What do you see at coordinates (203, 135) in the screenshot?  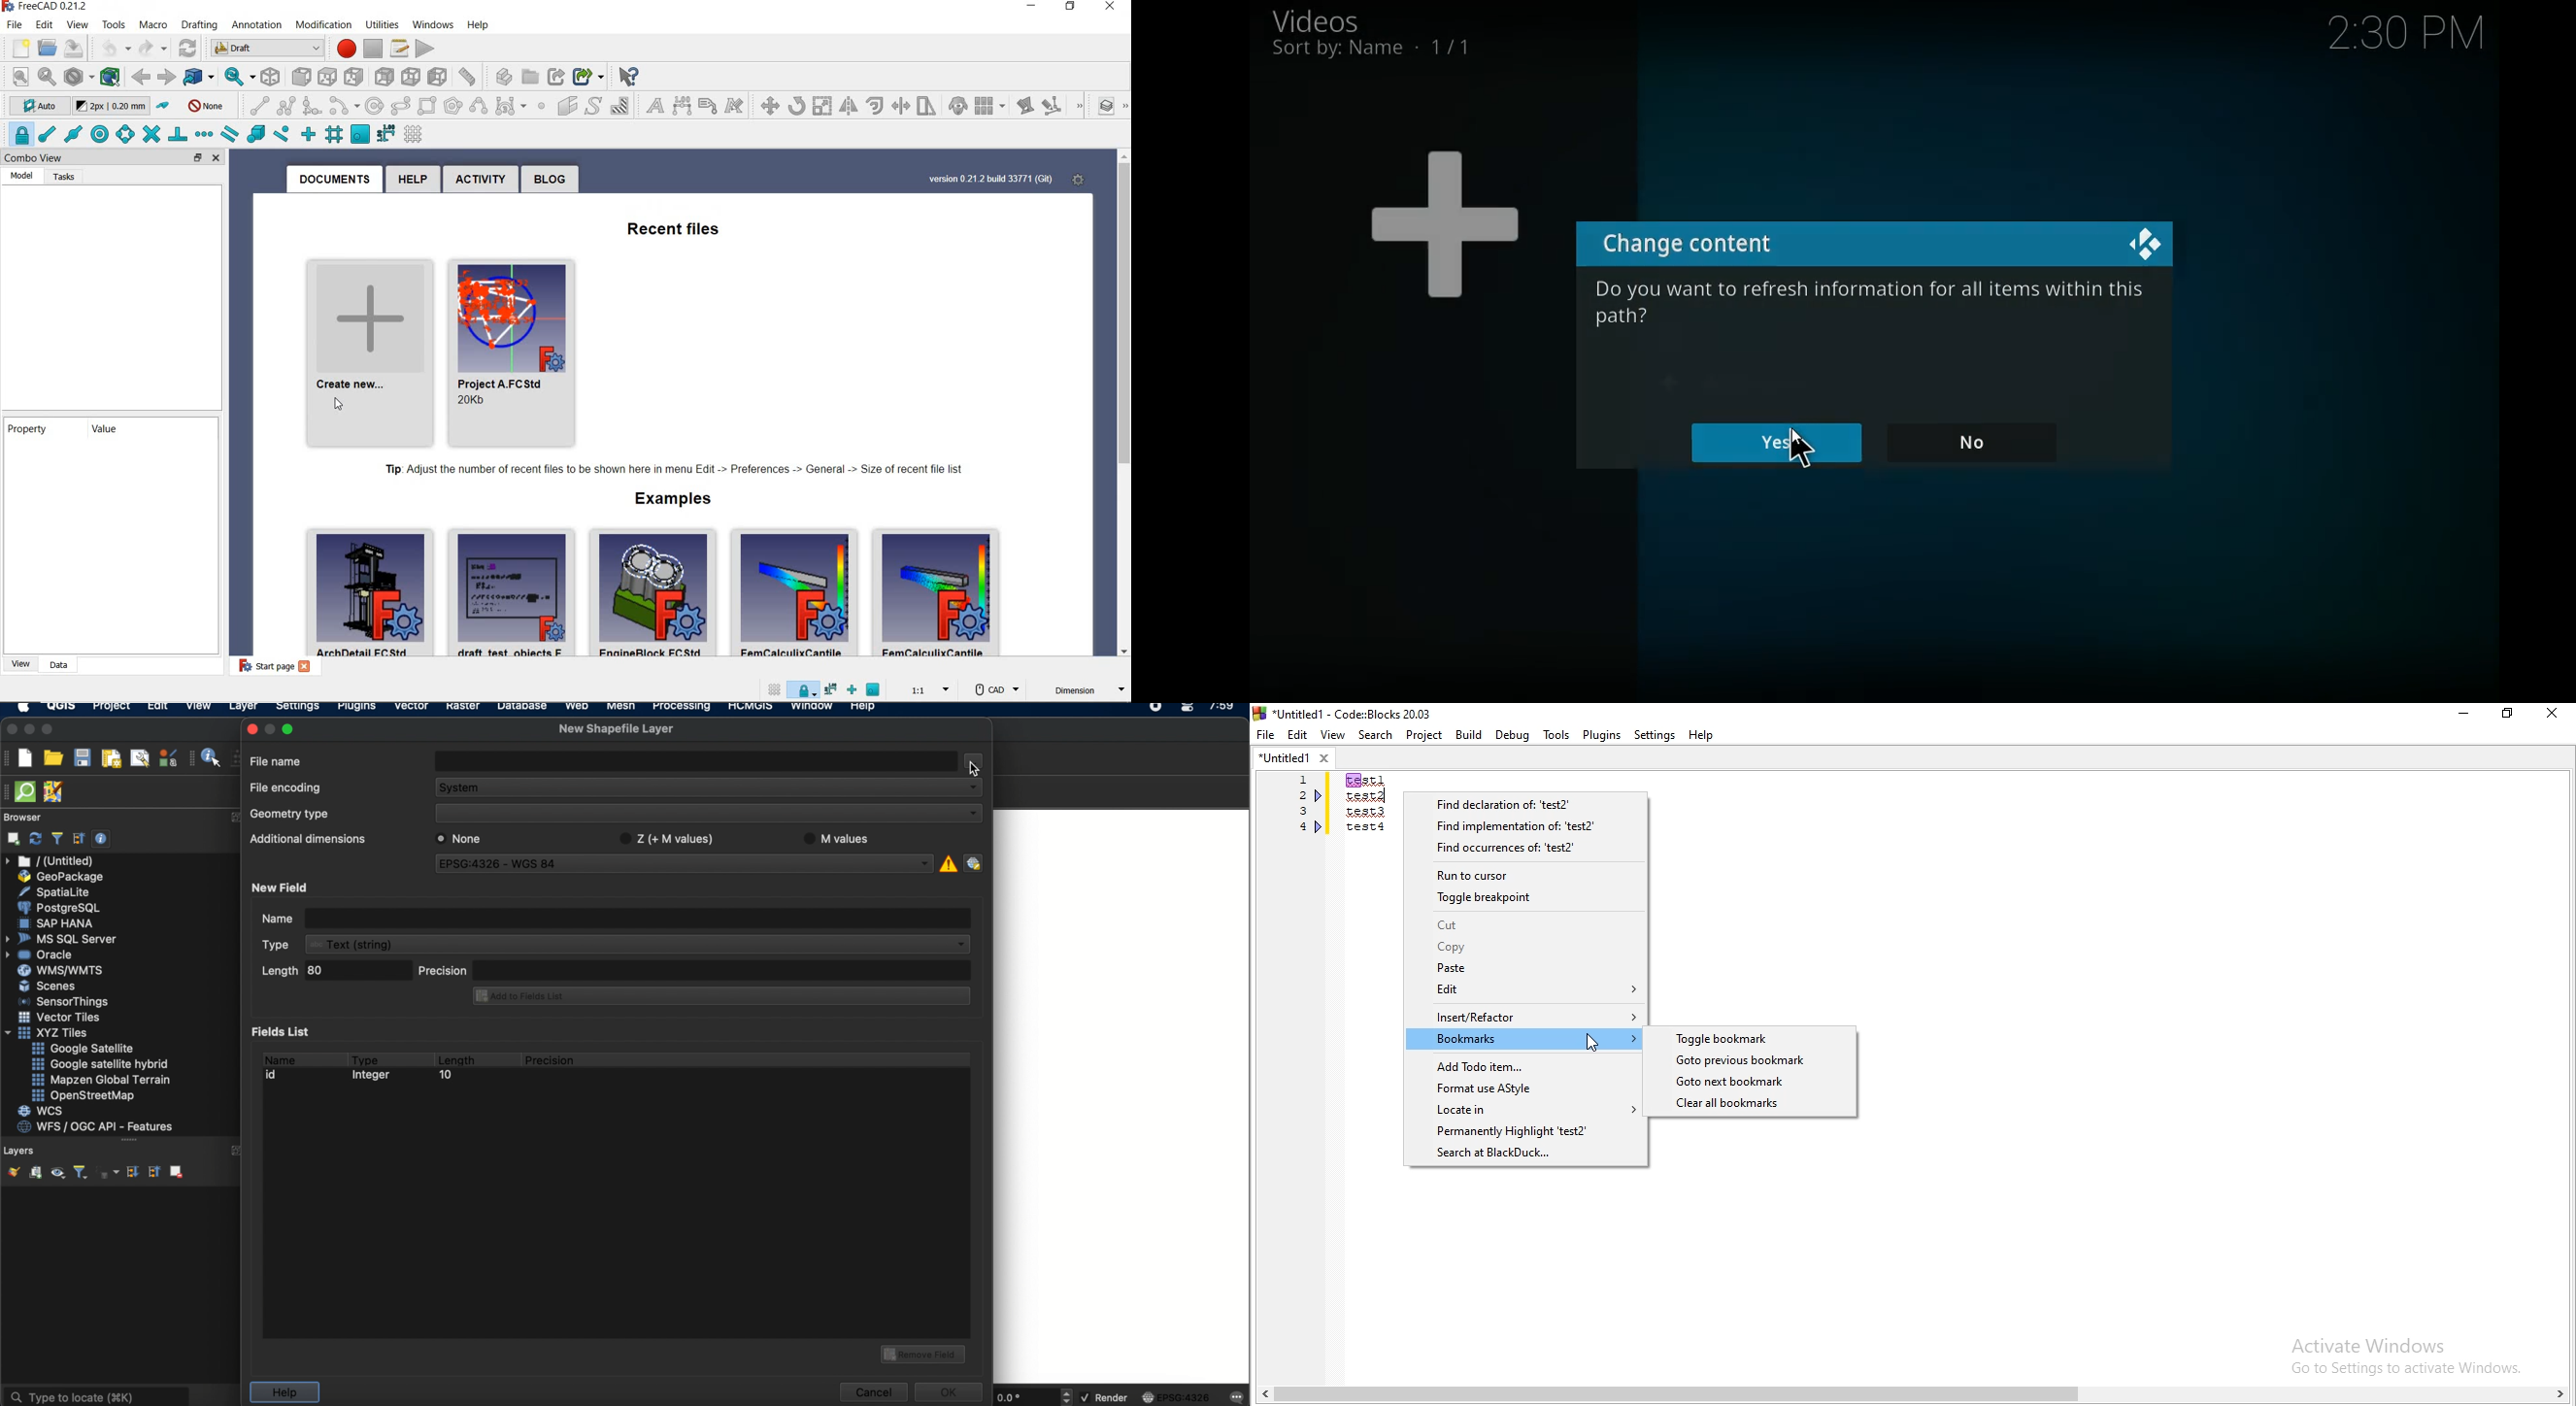 I see `snap extension` at bounding box center [203, 135].